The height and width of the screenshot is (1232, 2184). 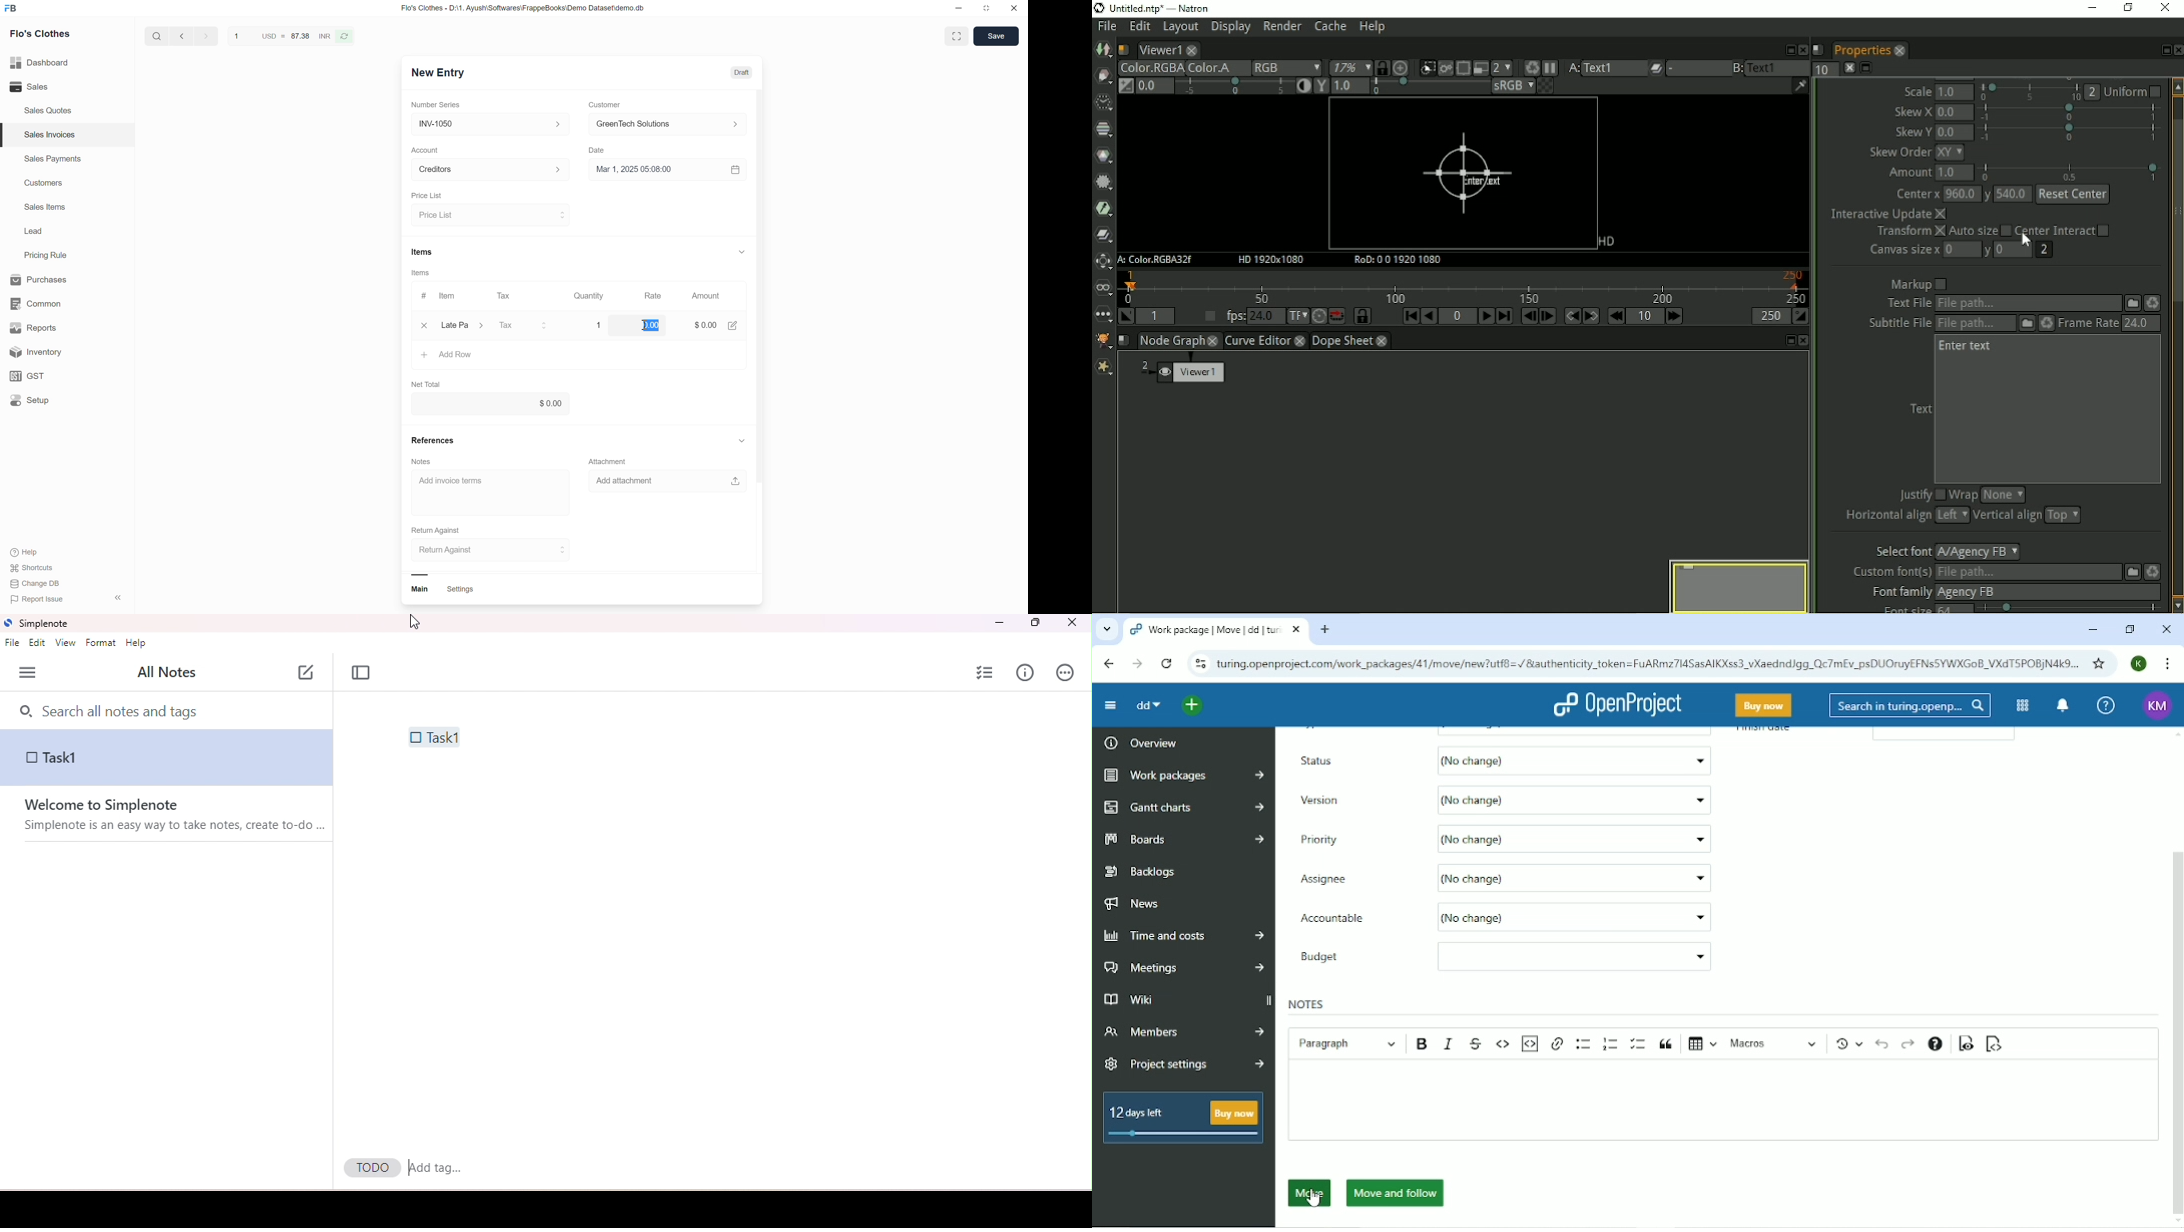 What do you see at coordinates (1825, 69) in the screenshot?
I see `Maximum number of panels` at bounding box center [1825, 69].